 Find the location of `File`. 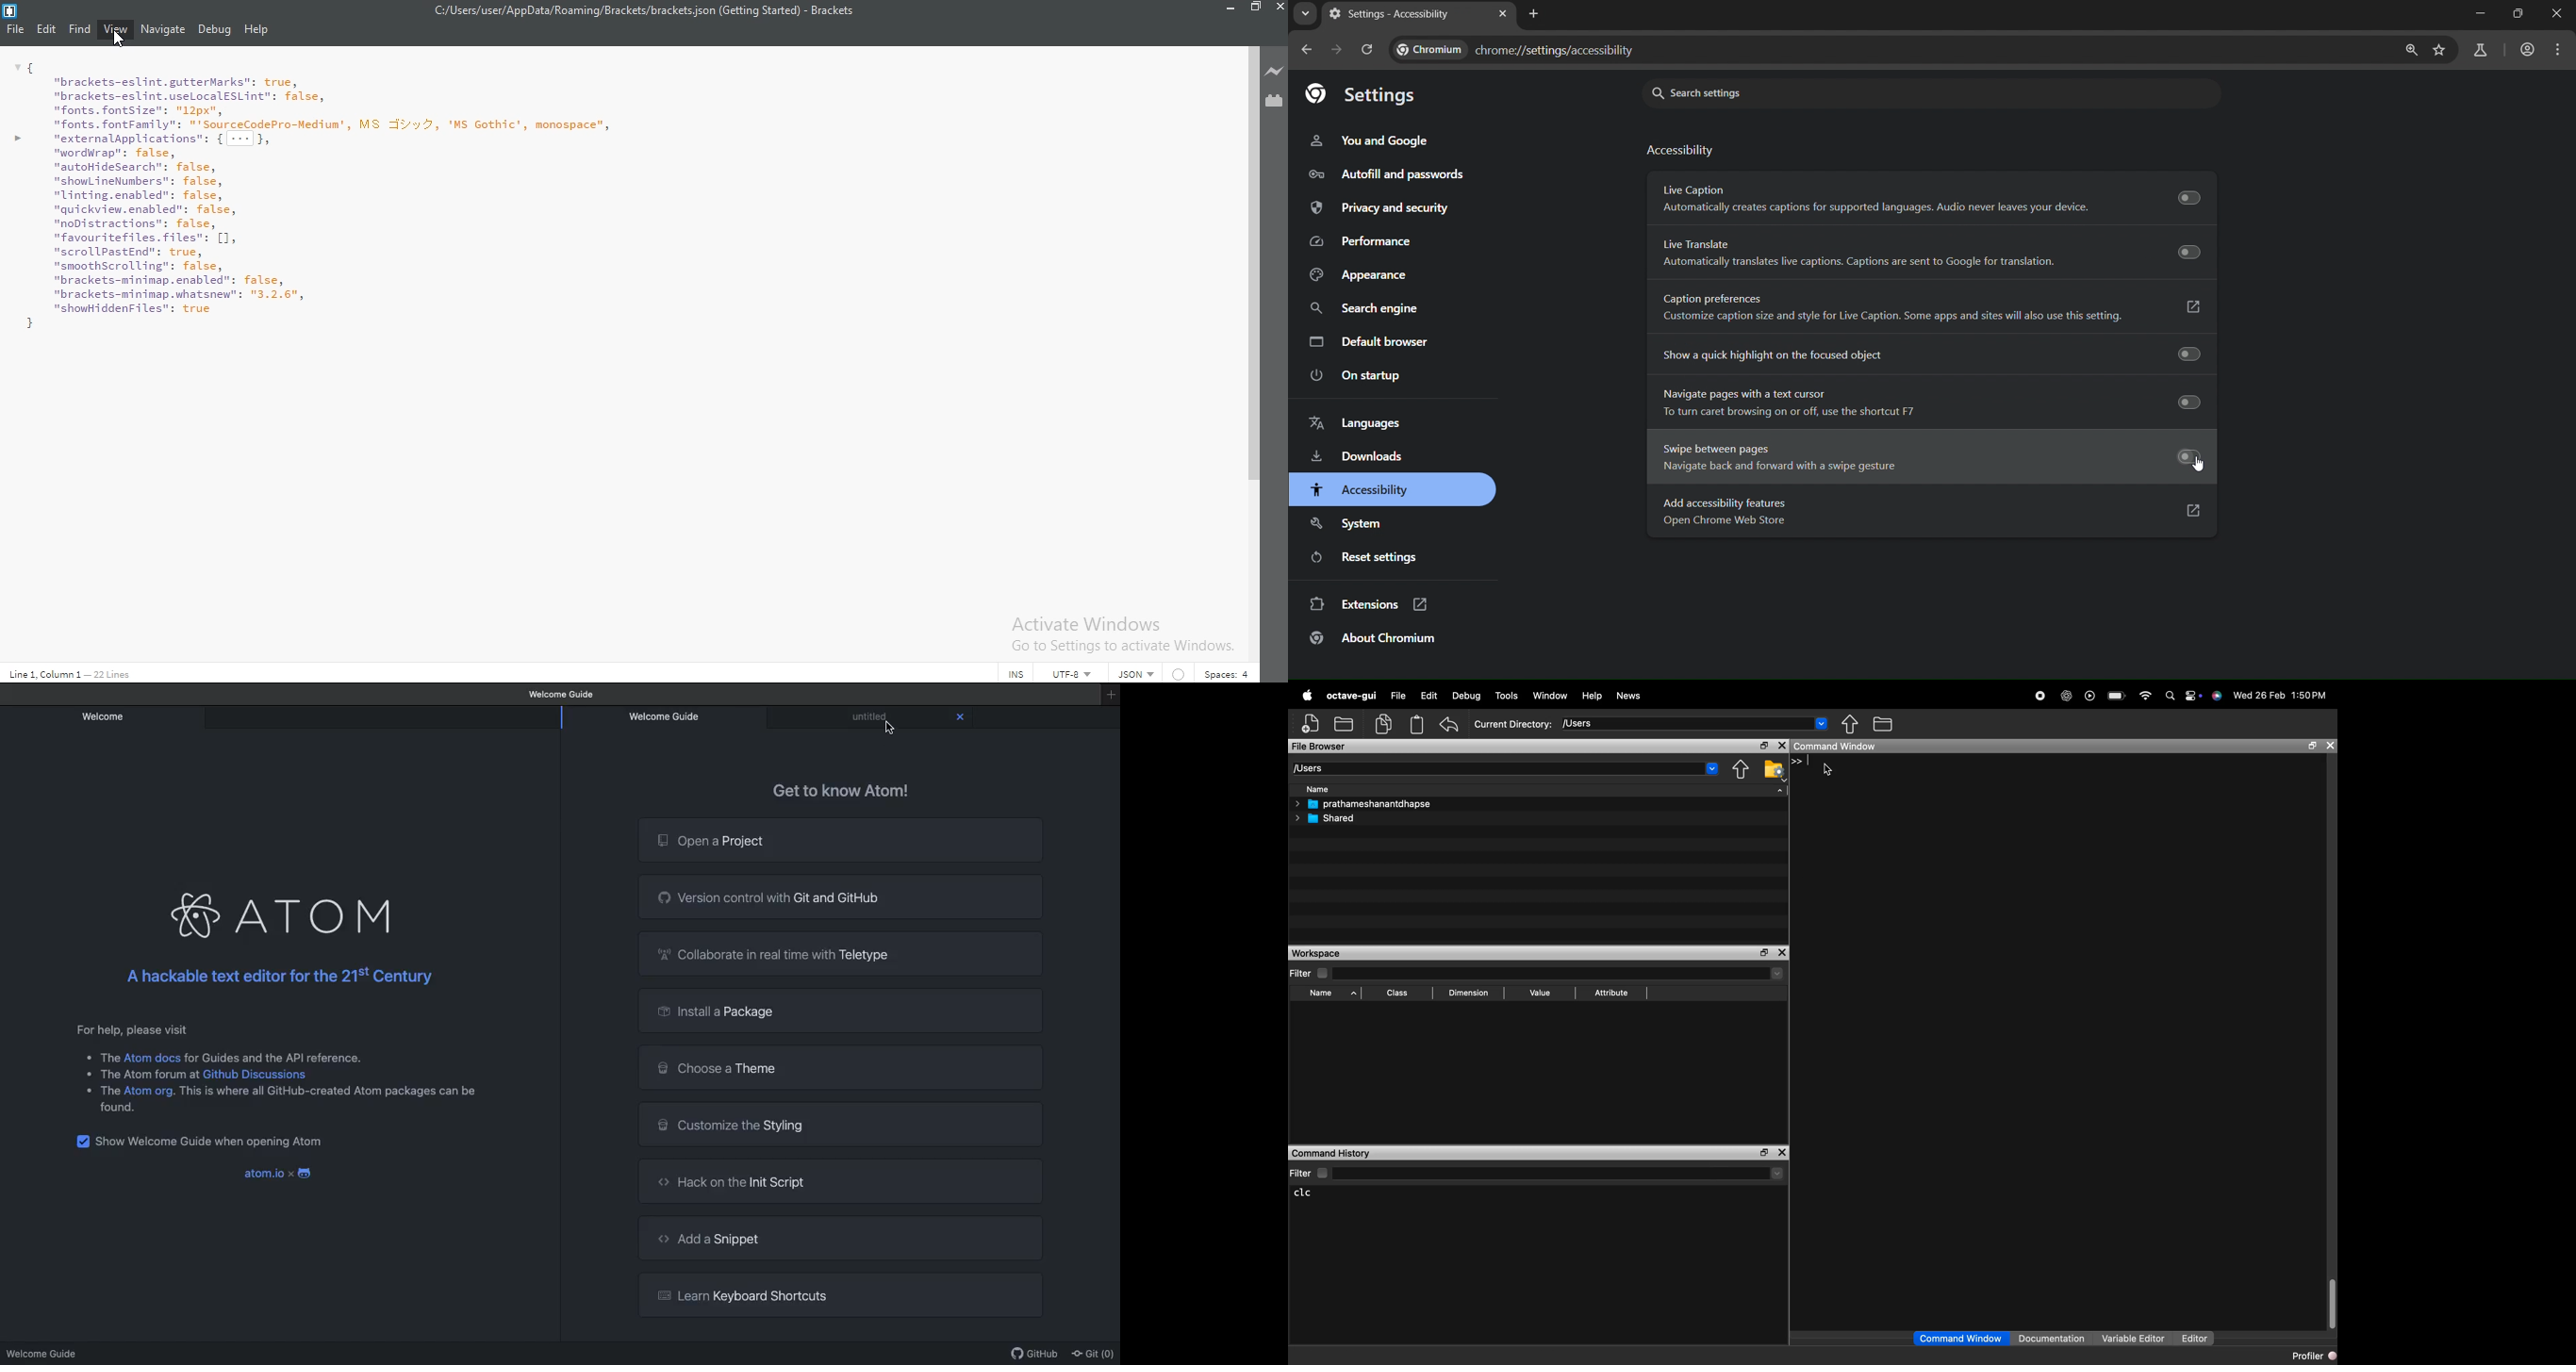

File is located at coordinates (17, 30).